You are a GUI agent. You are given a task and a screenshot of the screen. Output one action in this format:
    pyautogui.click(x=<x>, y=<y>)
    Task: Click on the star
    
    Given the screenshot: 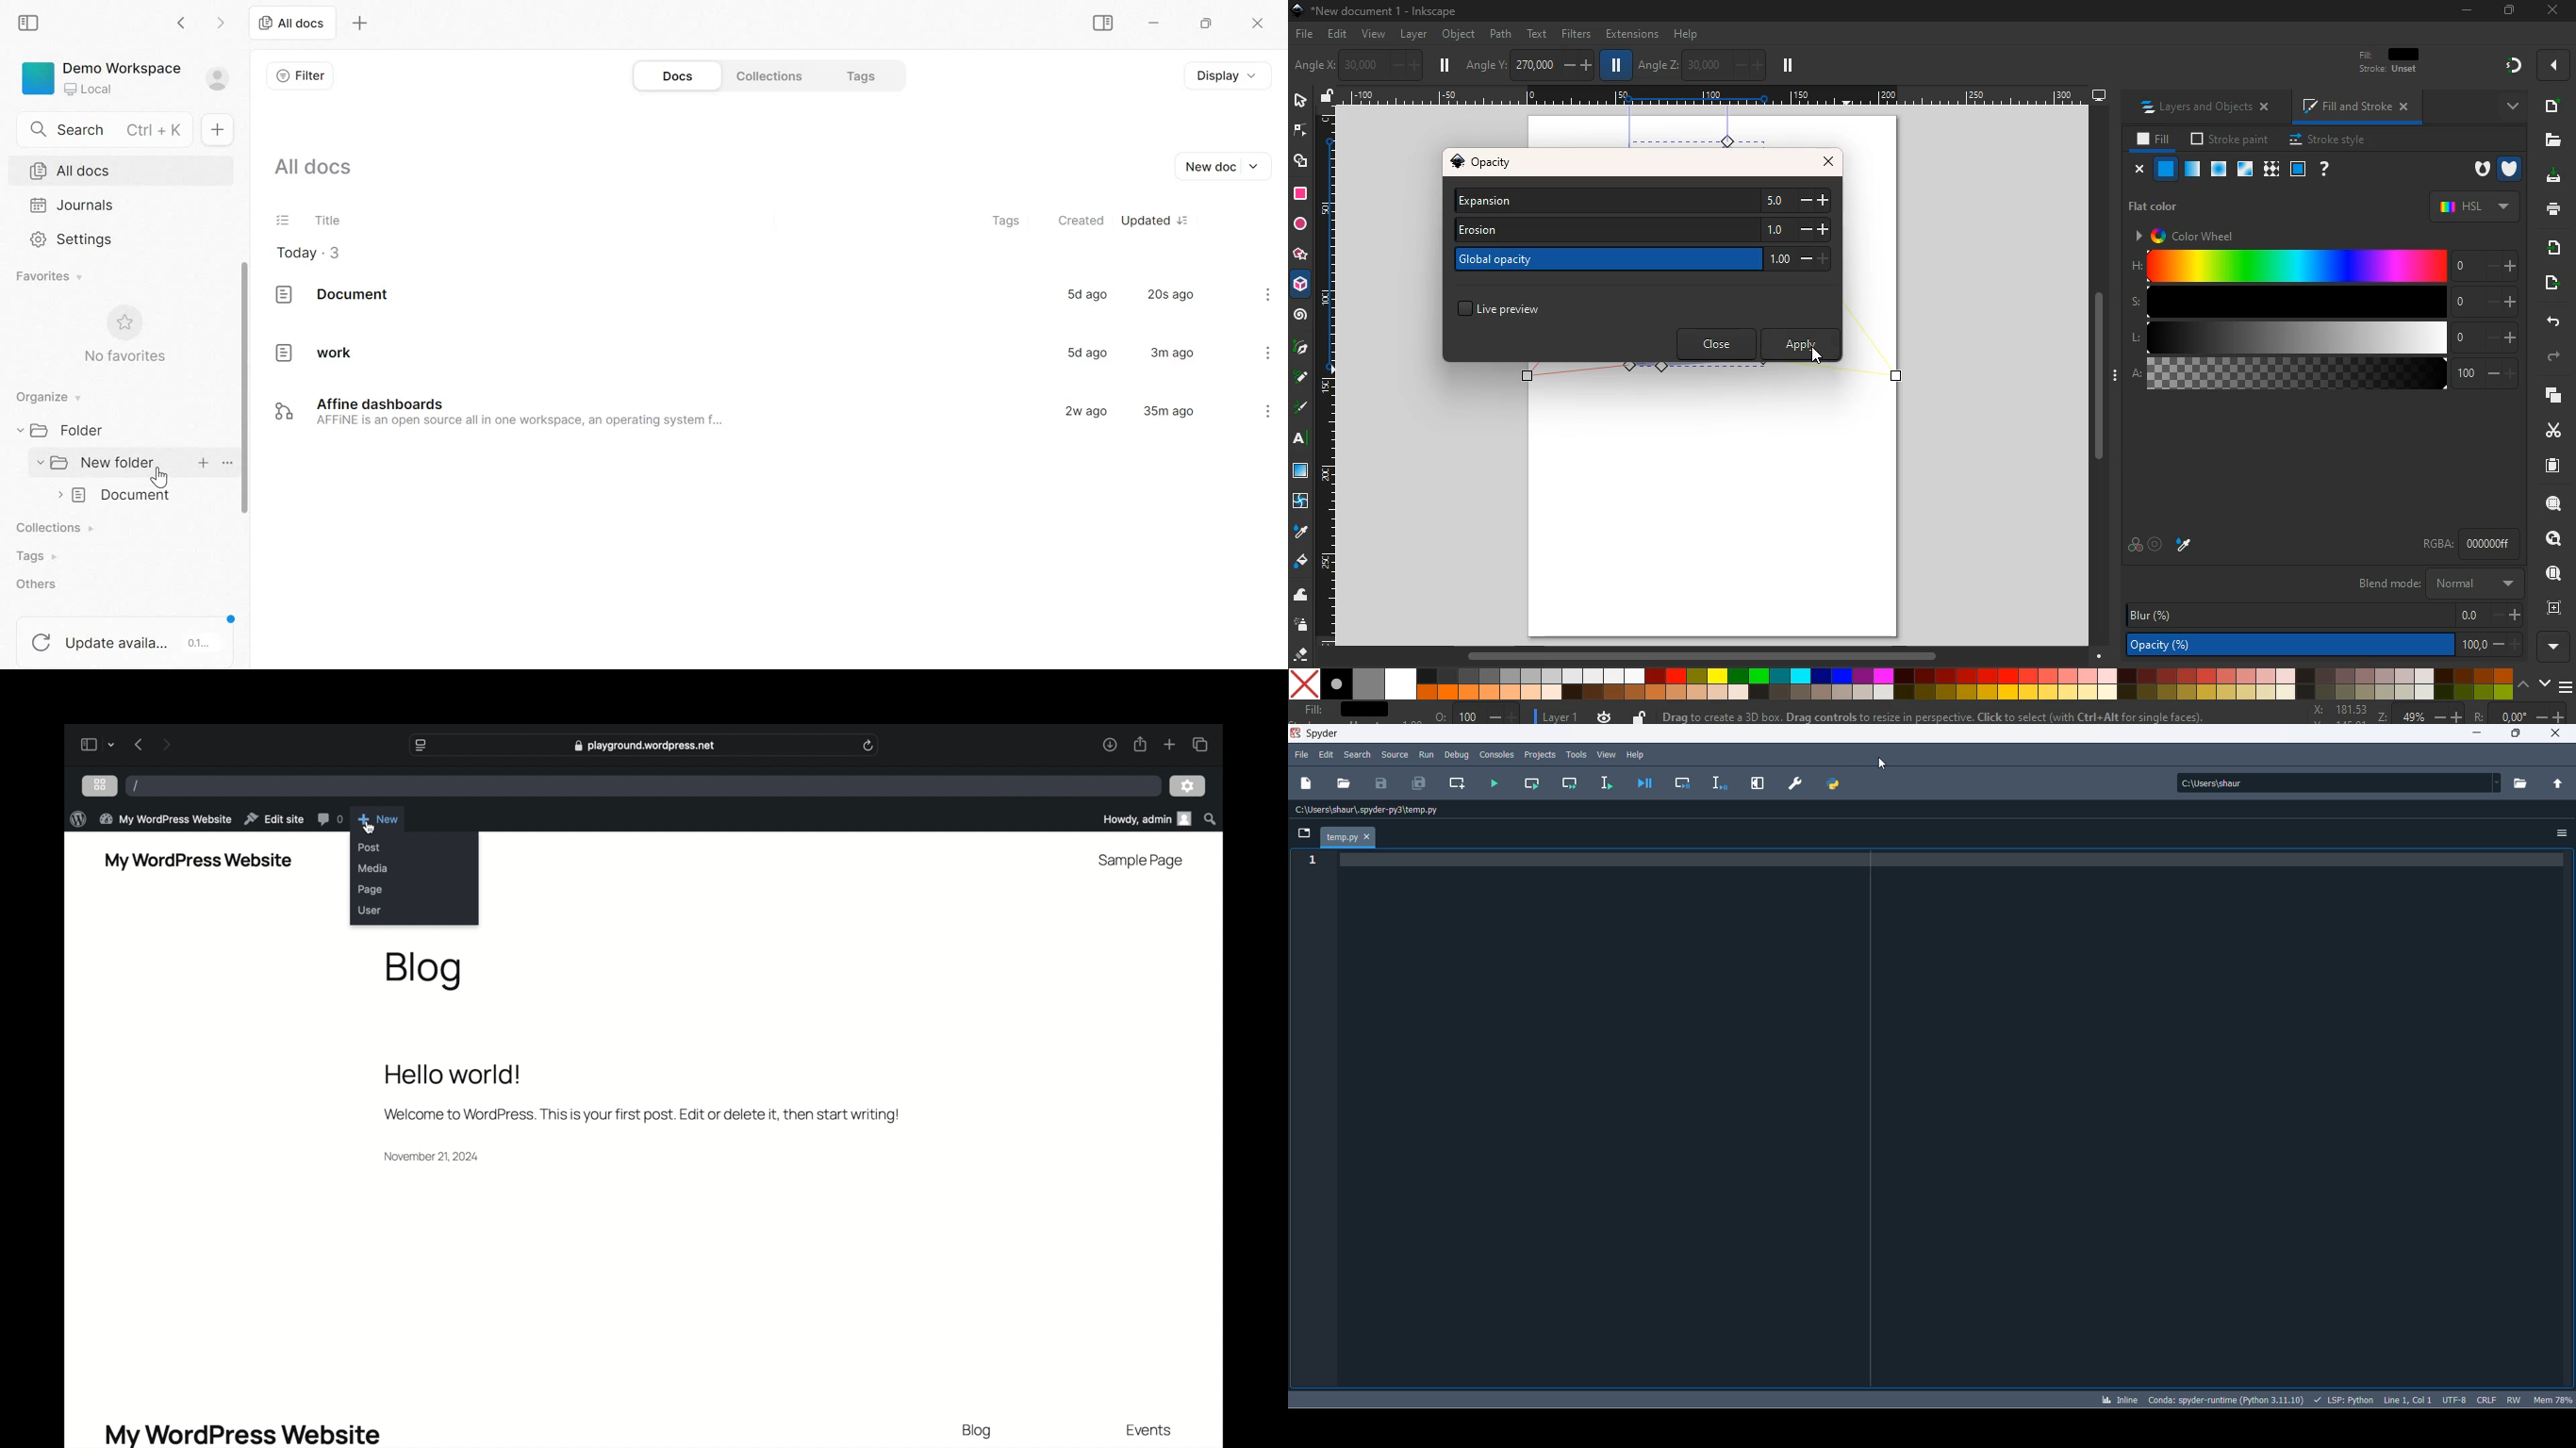 What is the action you would take?
    pyautogui.click(x=1301, y=255)
    